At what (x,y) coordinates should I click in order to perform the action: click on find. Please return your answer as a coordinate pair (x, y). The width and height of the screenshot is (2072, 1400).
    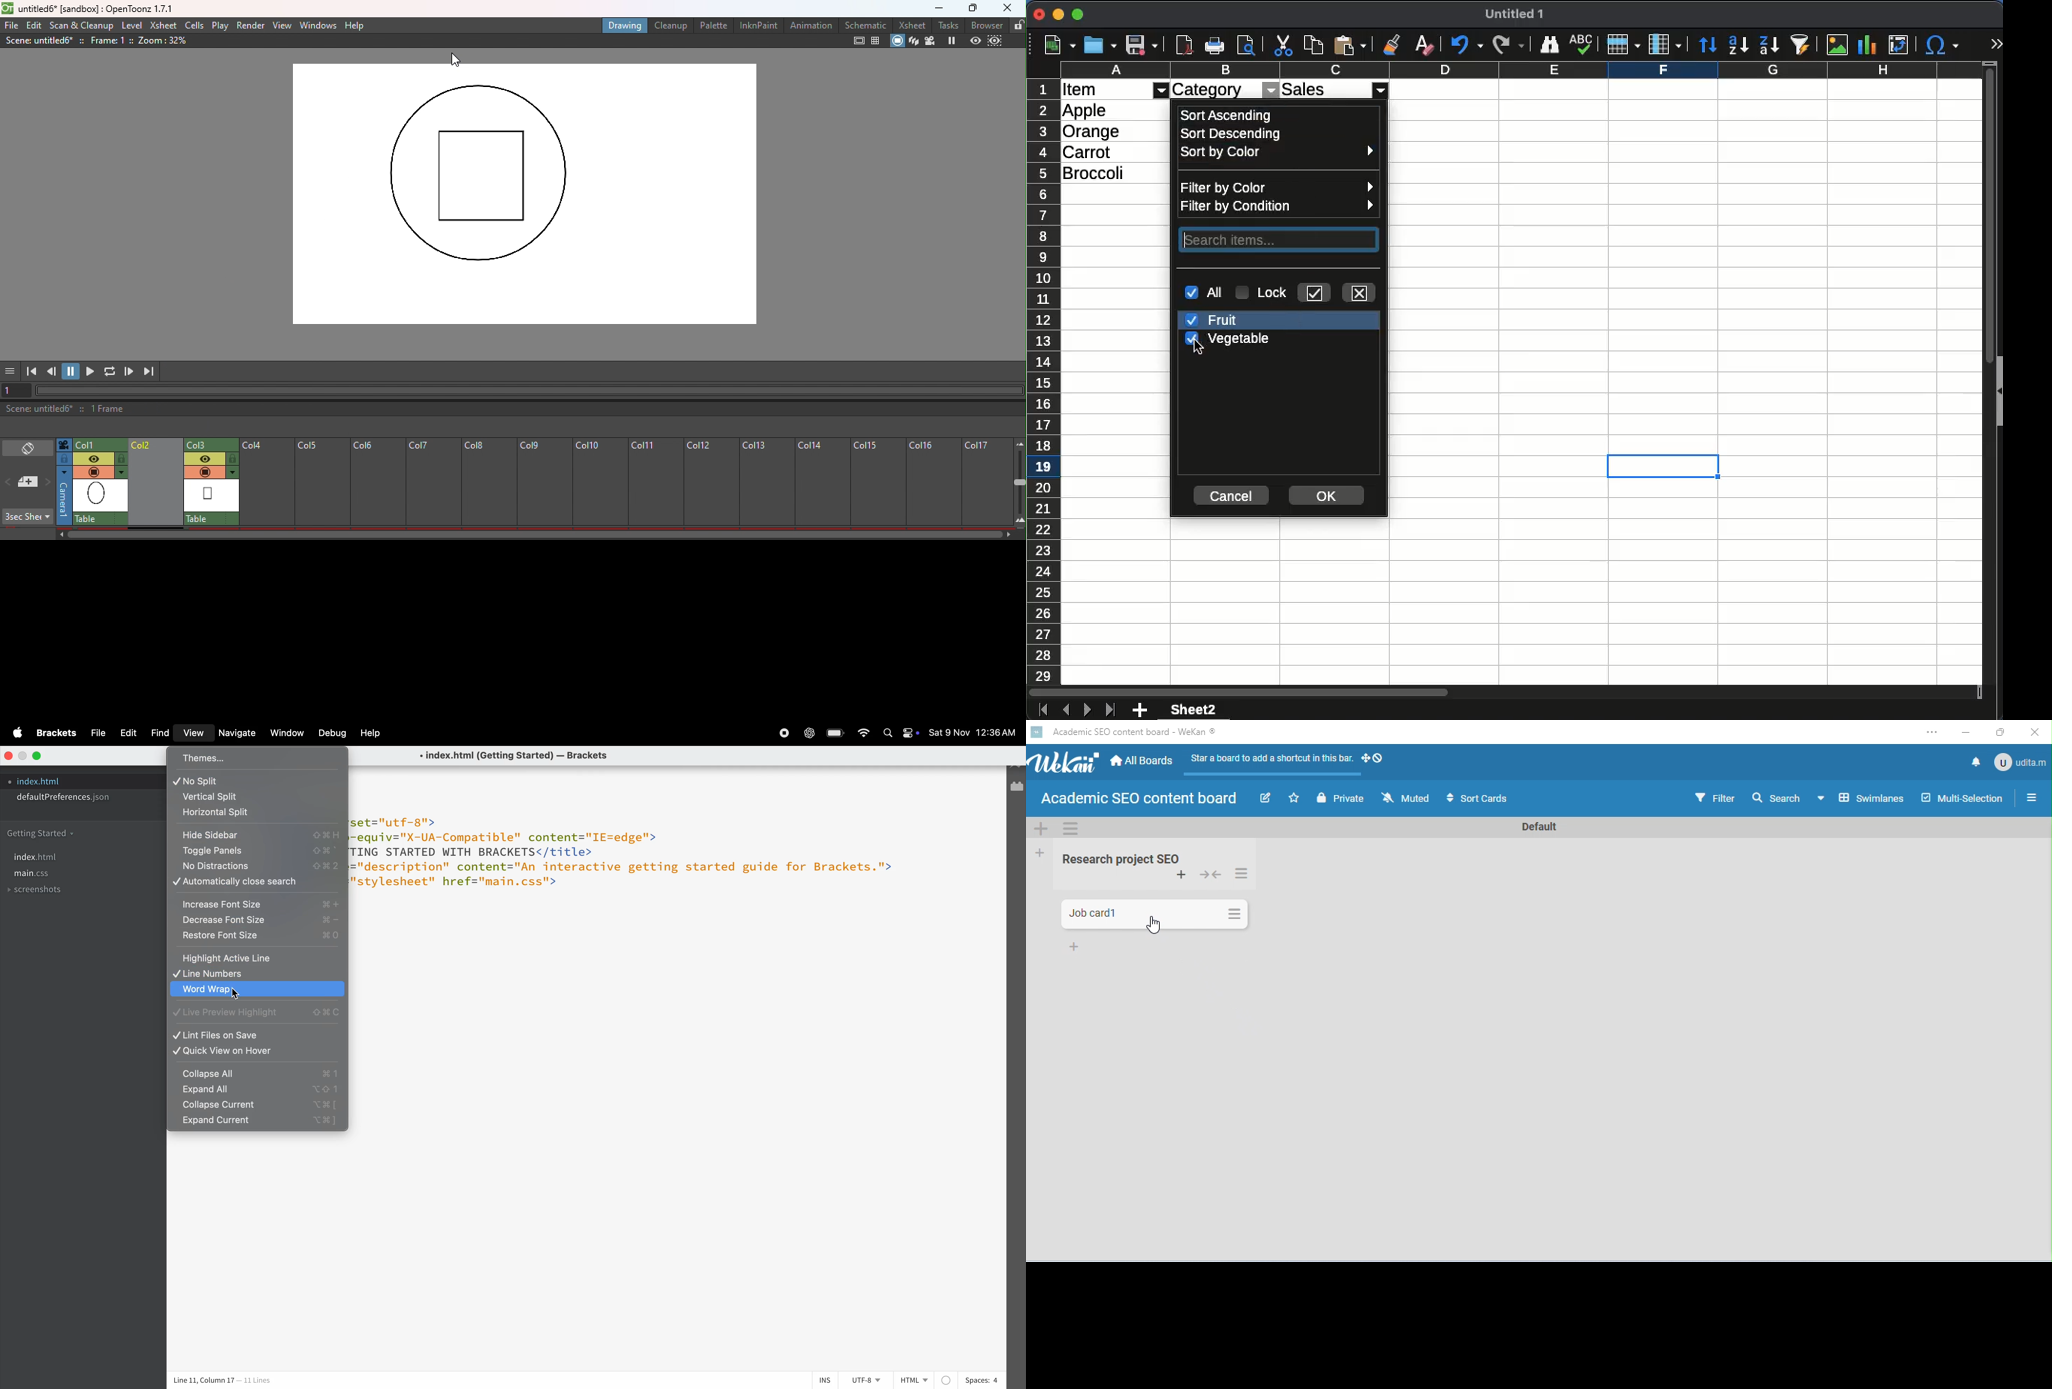
    Looking at the image, I should click on (159, 733).